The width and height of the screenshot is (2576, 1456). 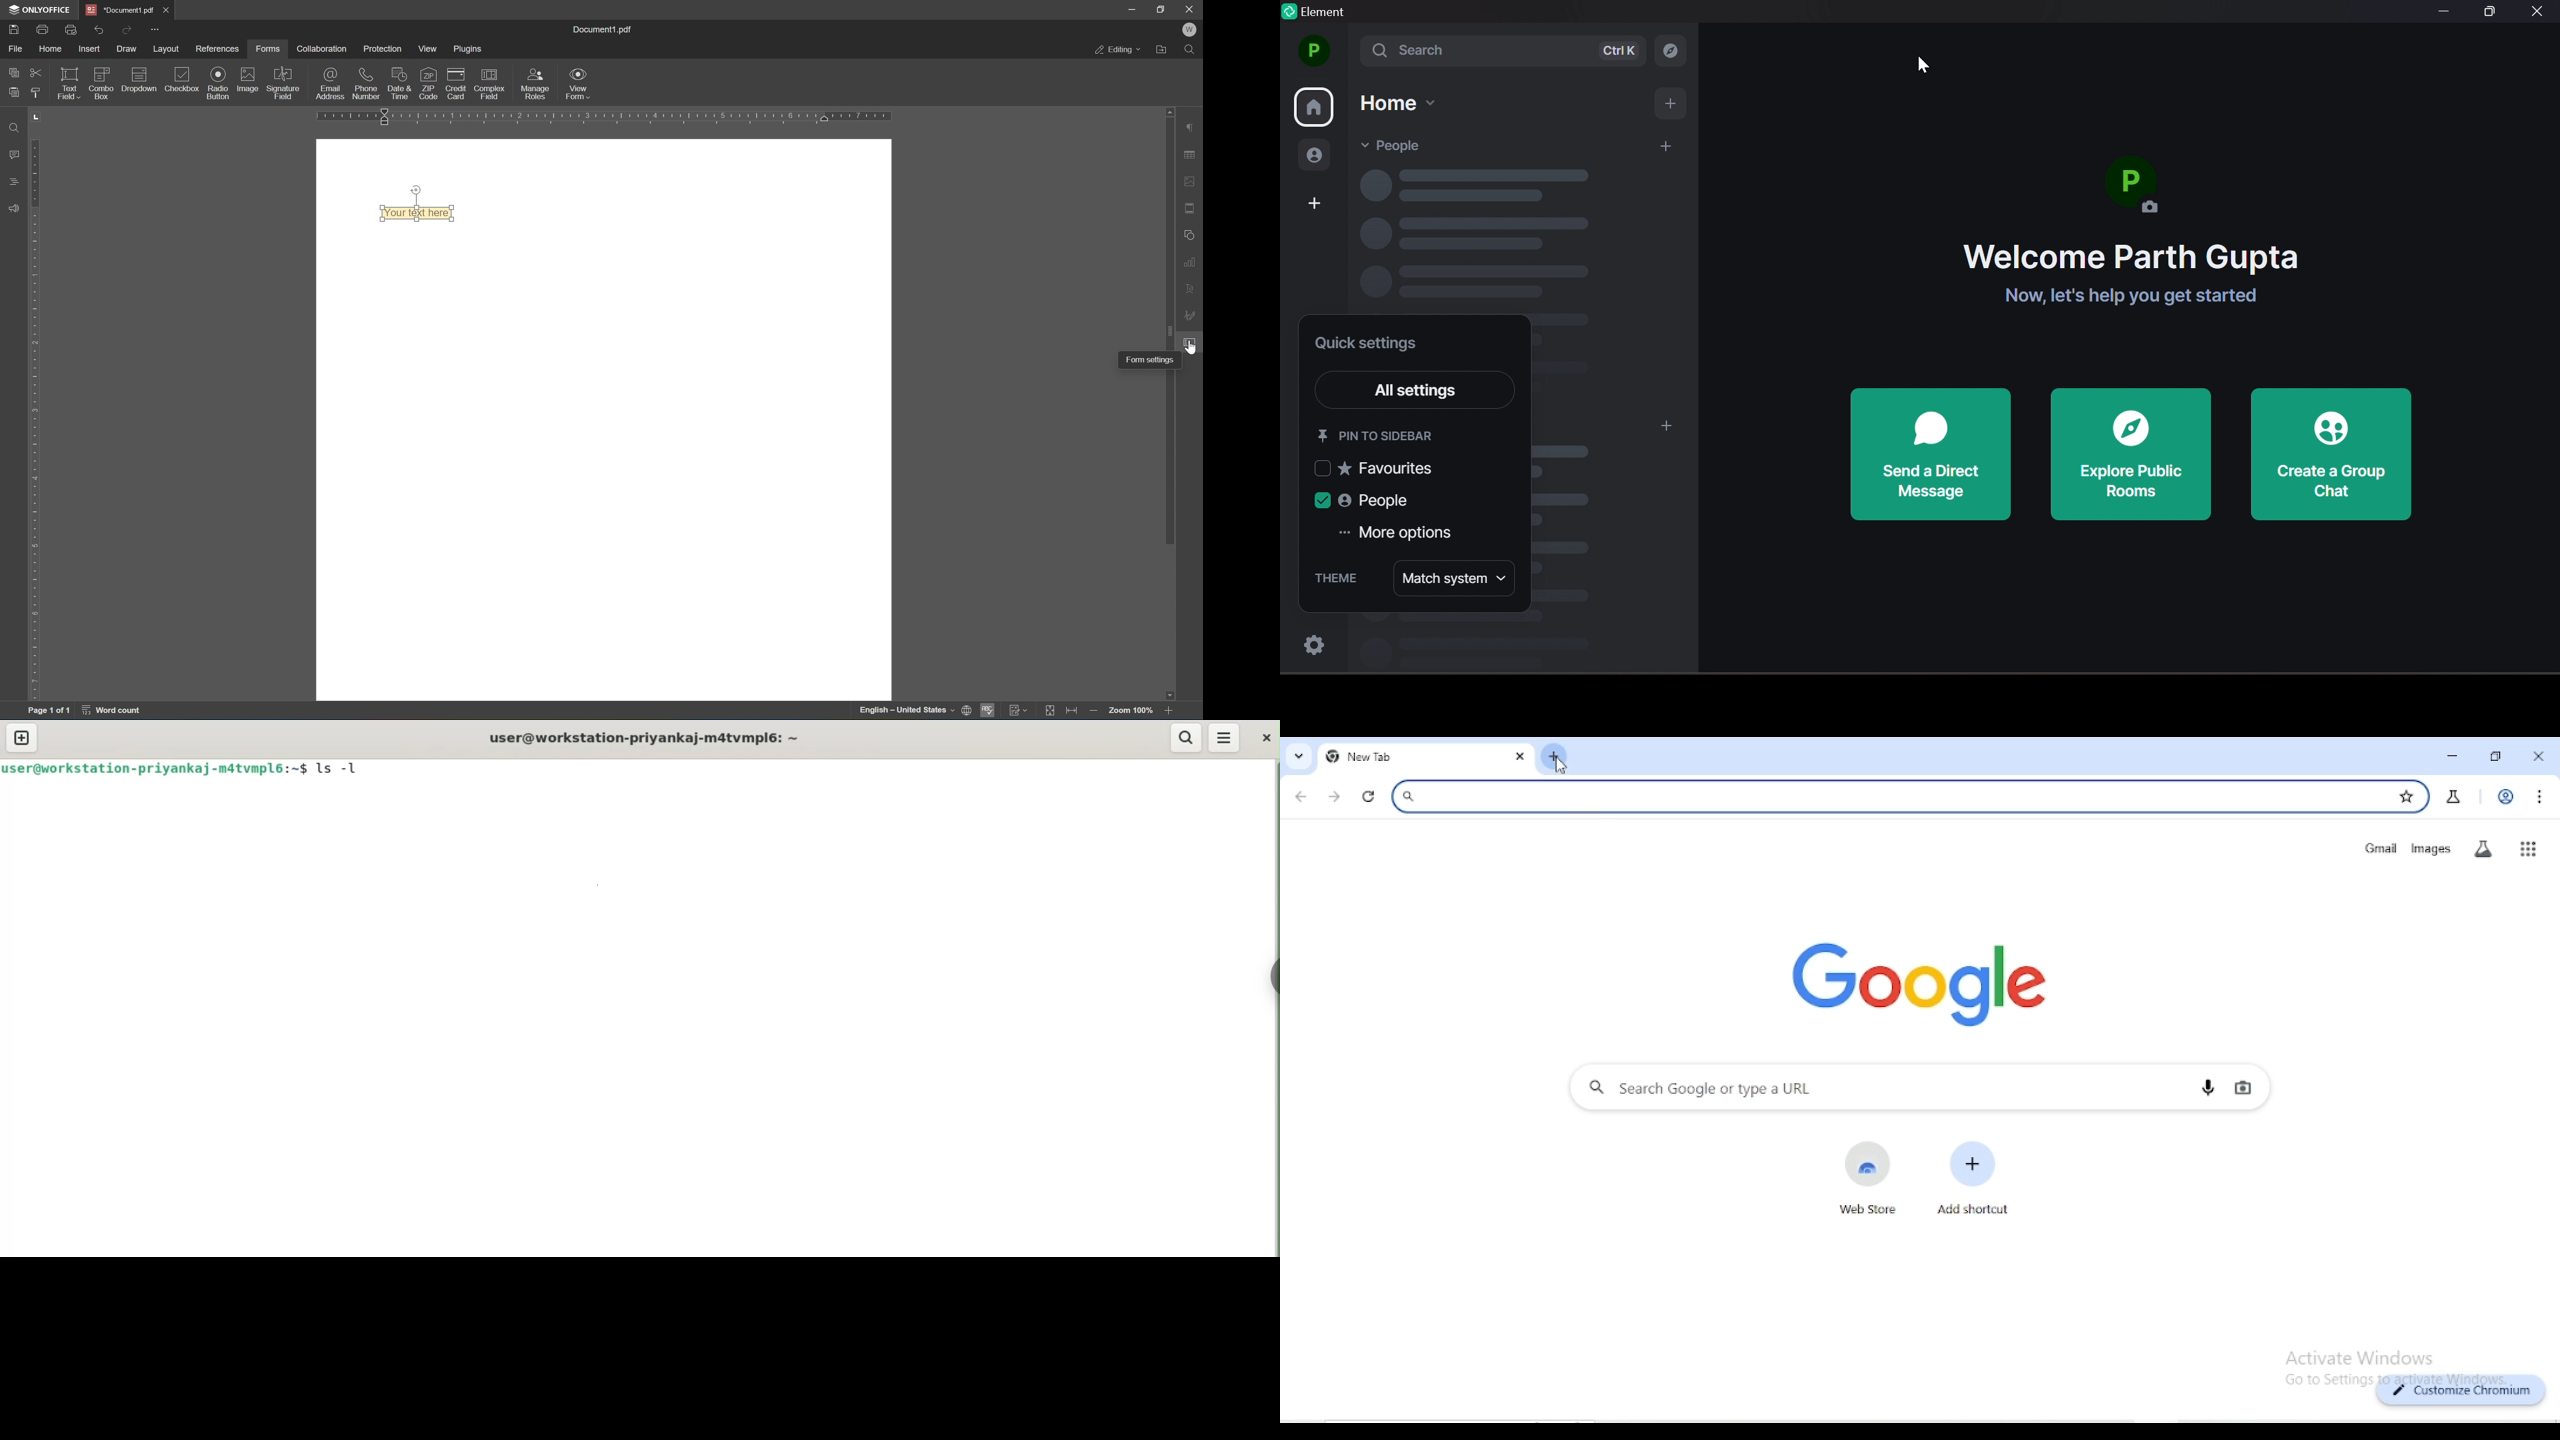 I want to click on add, so click(x=1667, y=147).